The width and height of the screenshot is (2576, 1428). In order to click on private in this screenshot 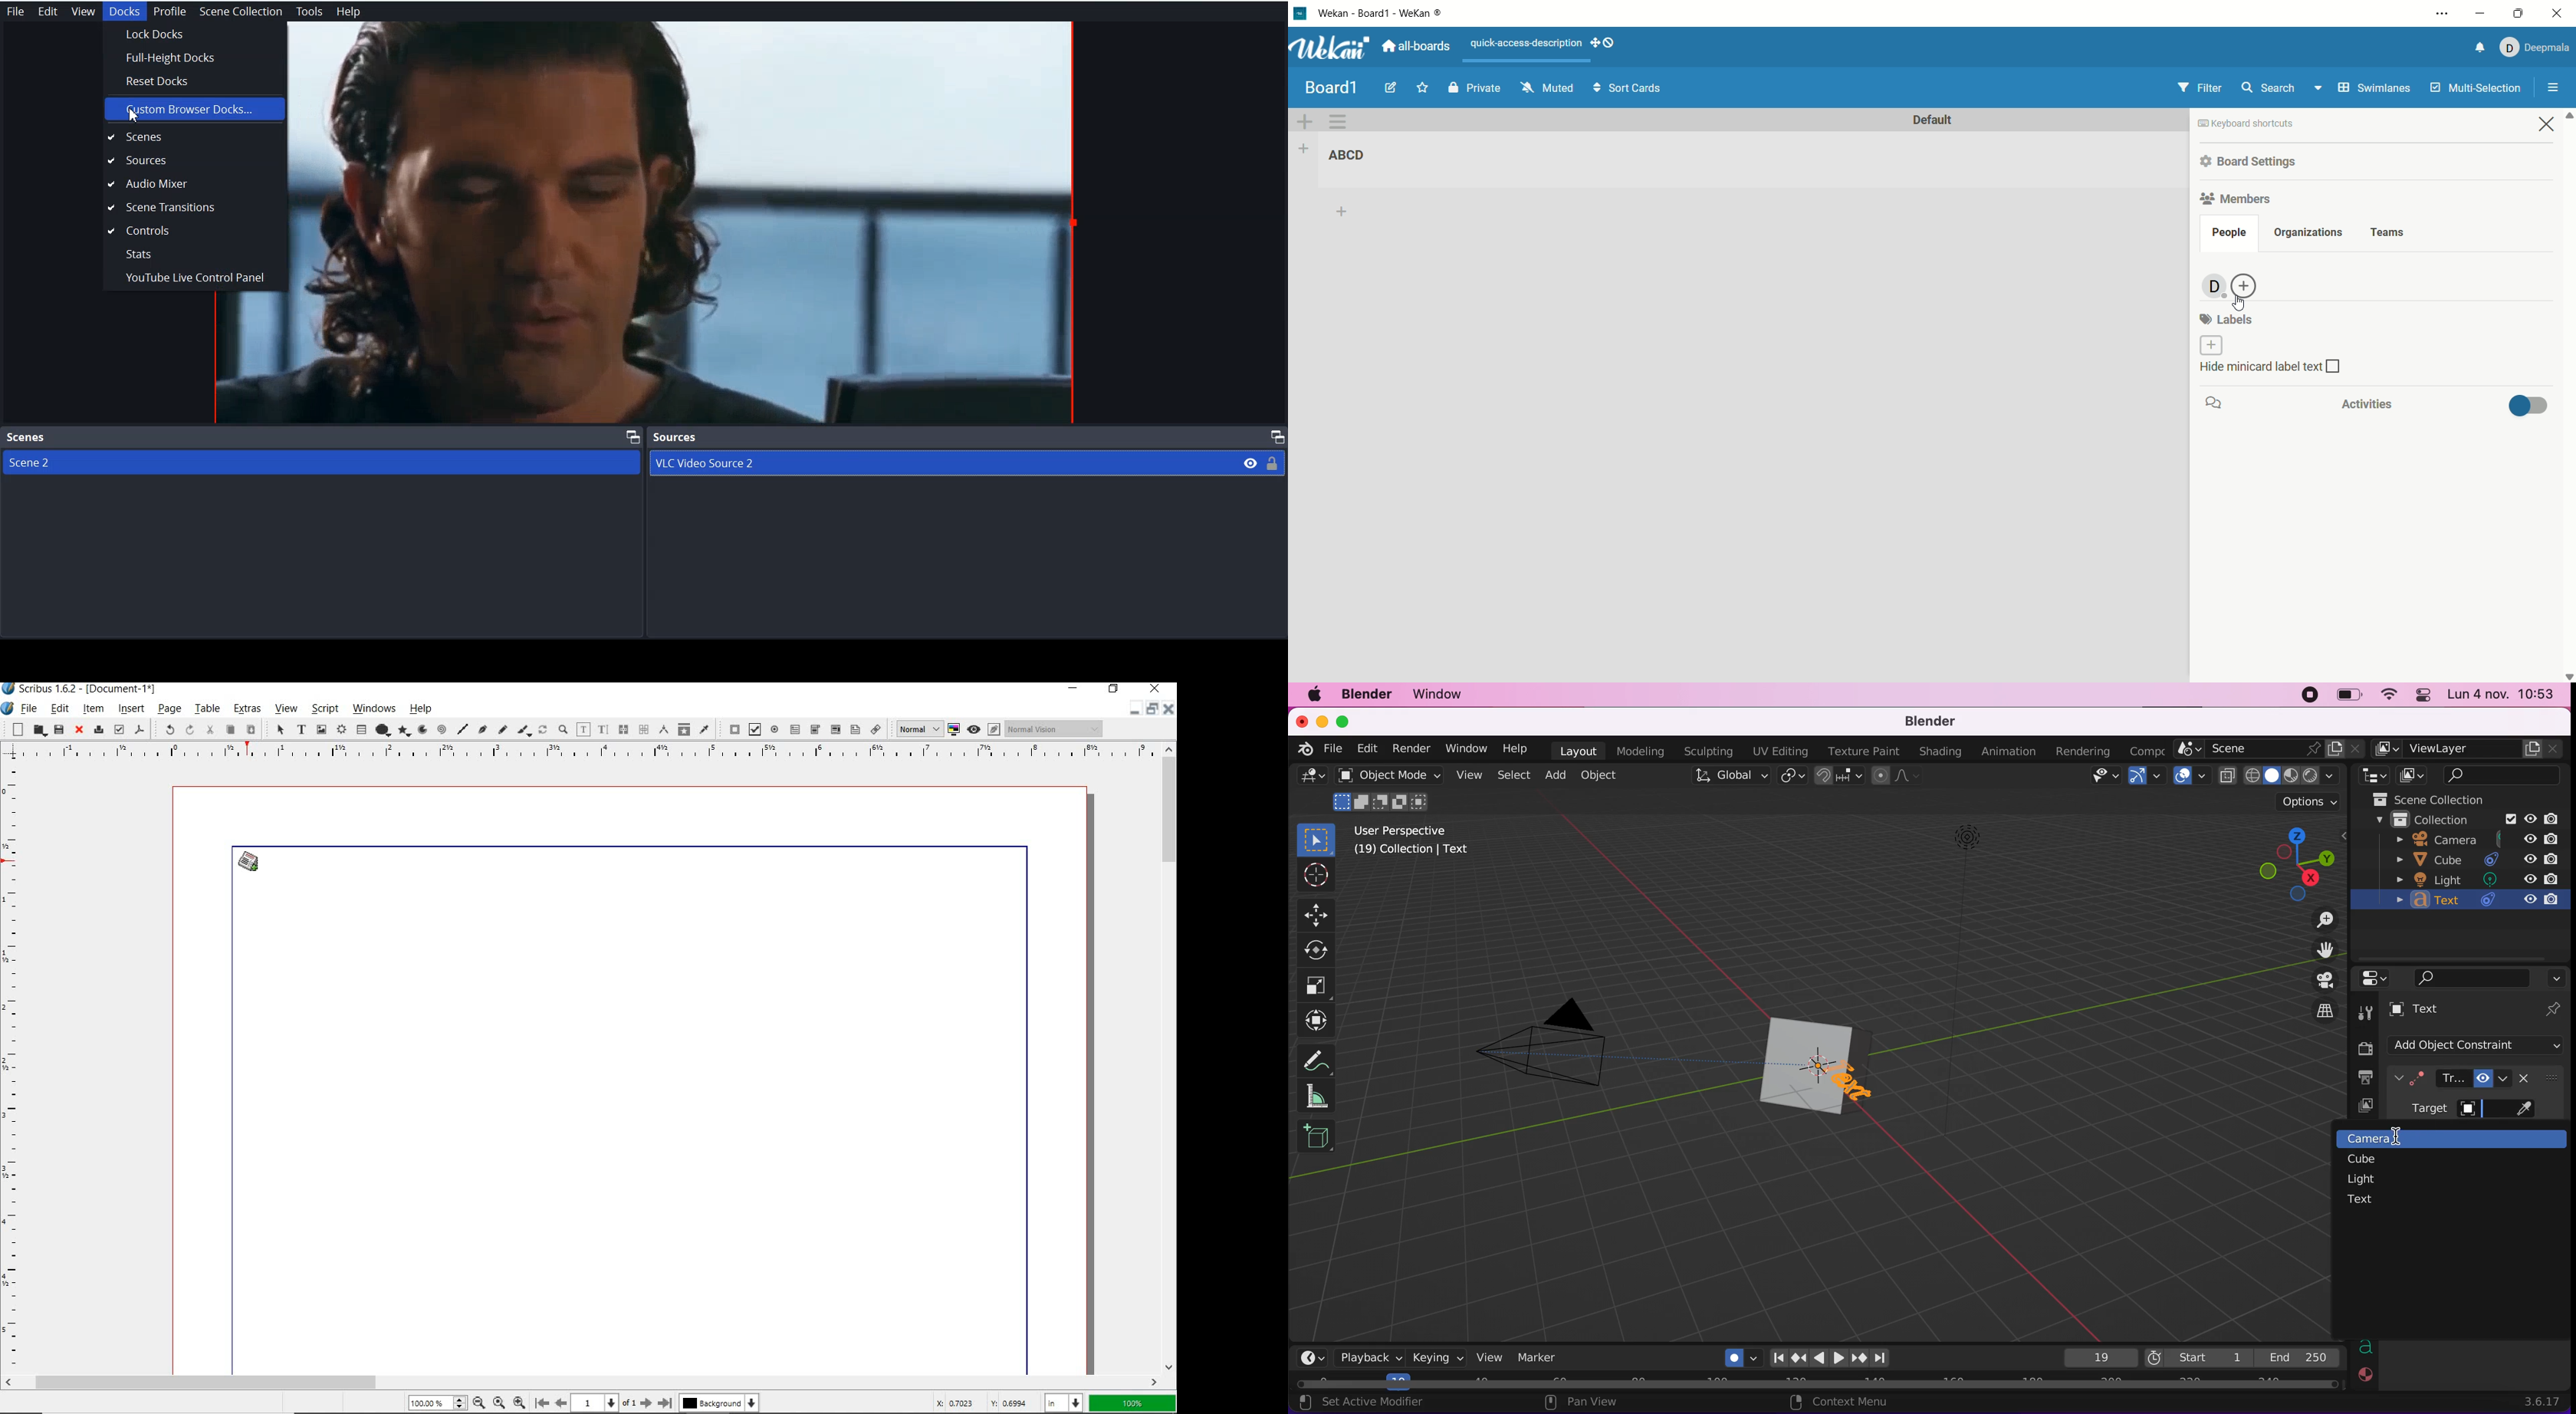, I will do `click(1477, 89)`.